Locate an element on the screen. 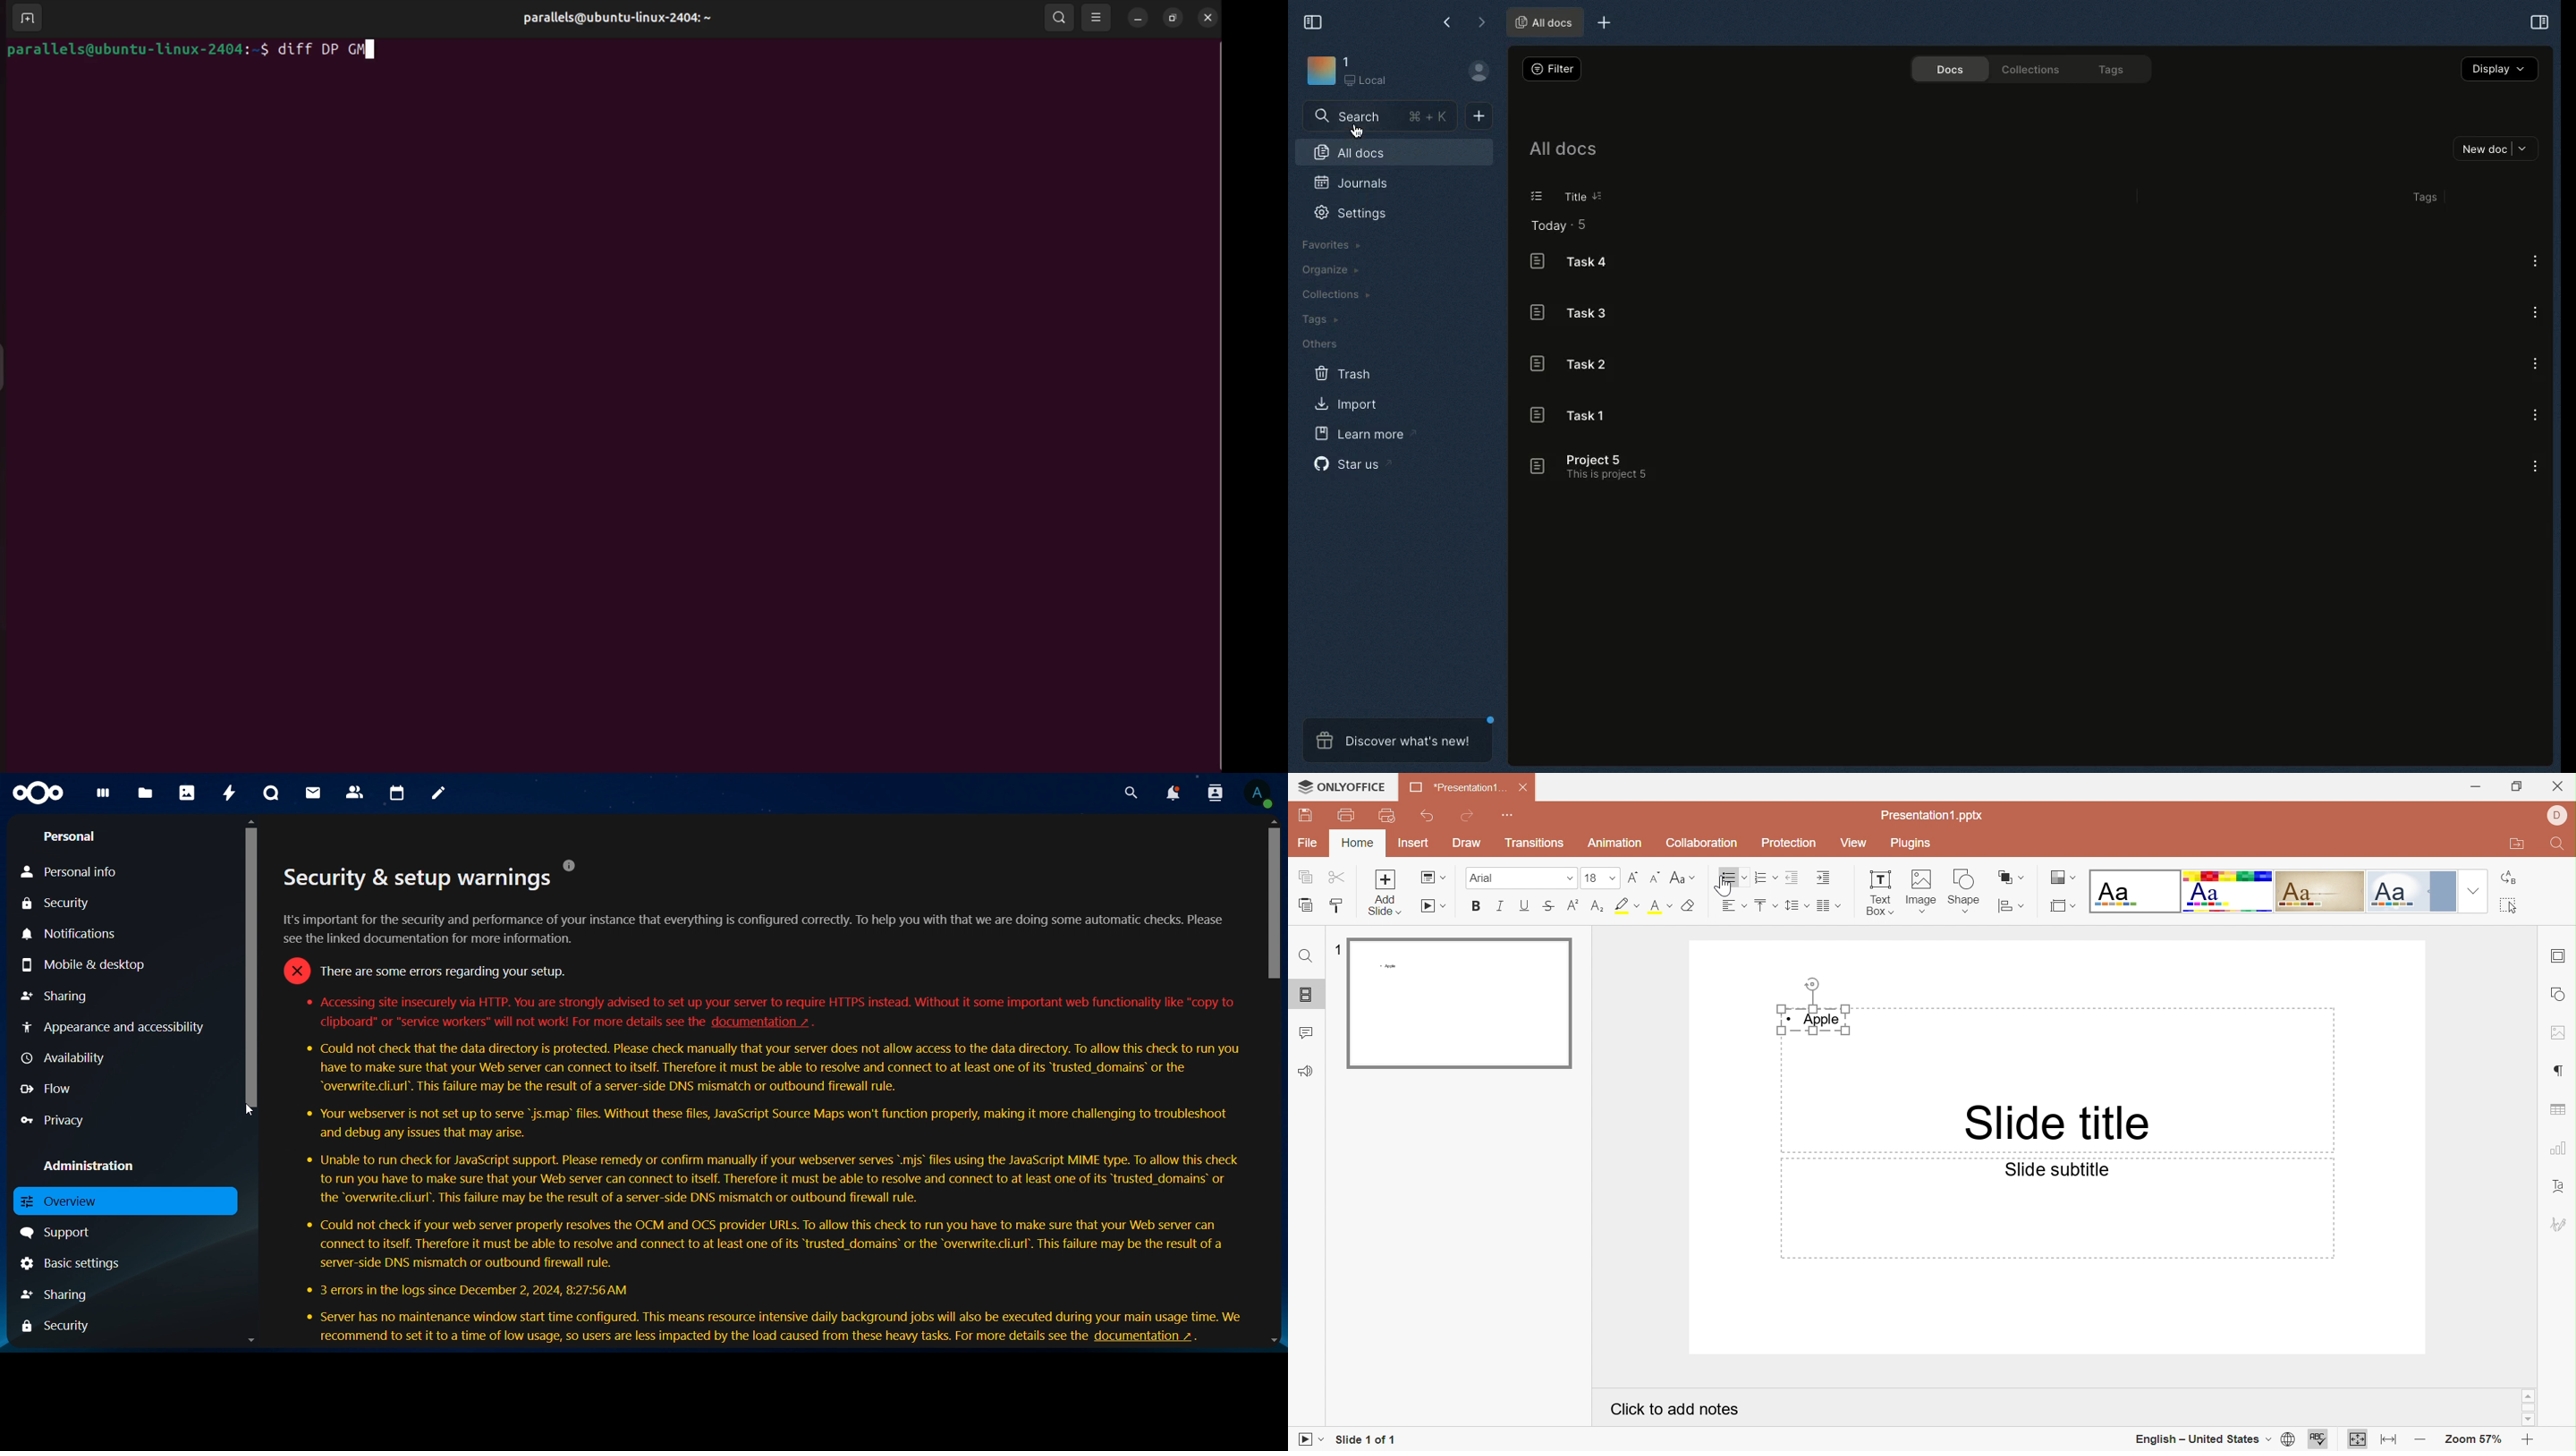  cursor is located at coordinates (1302, 786).